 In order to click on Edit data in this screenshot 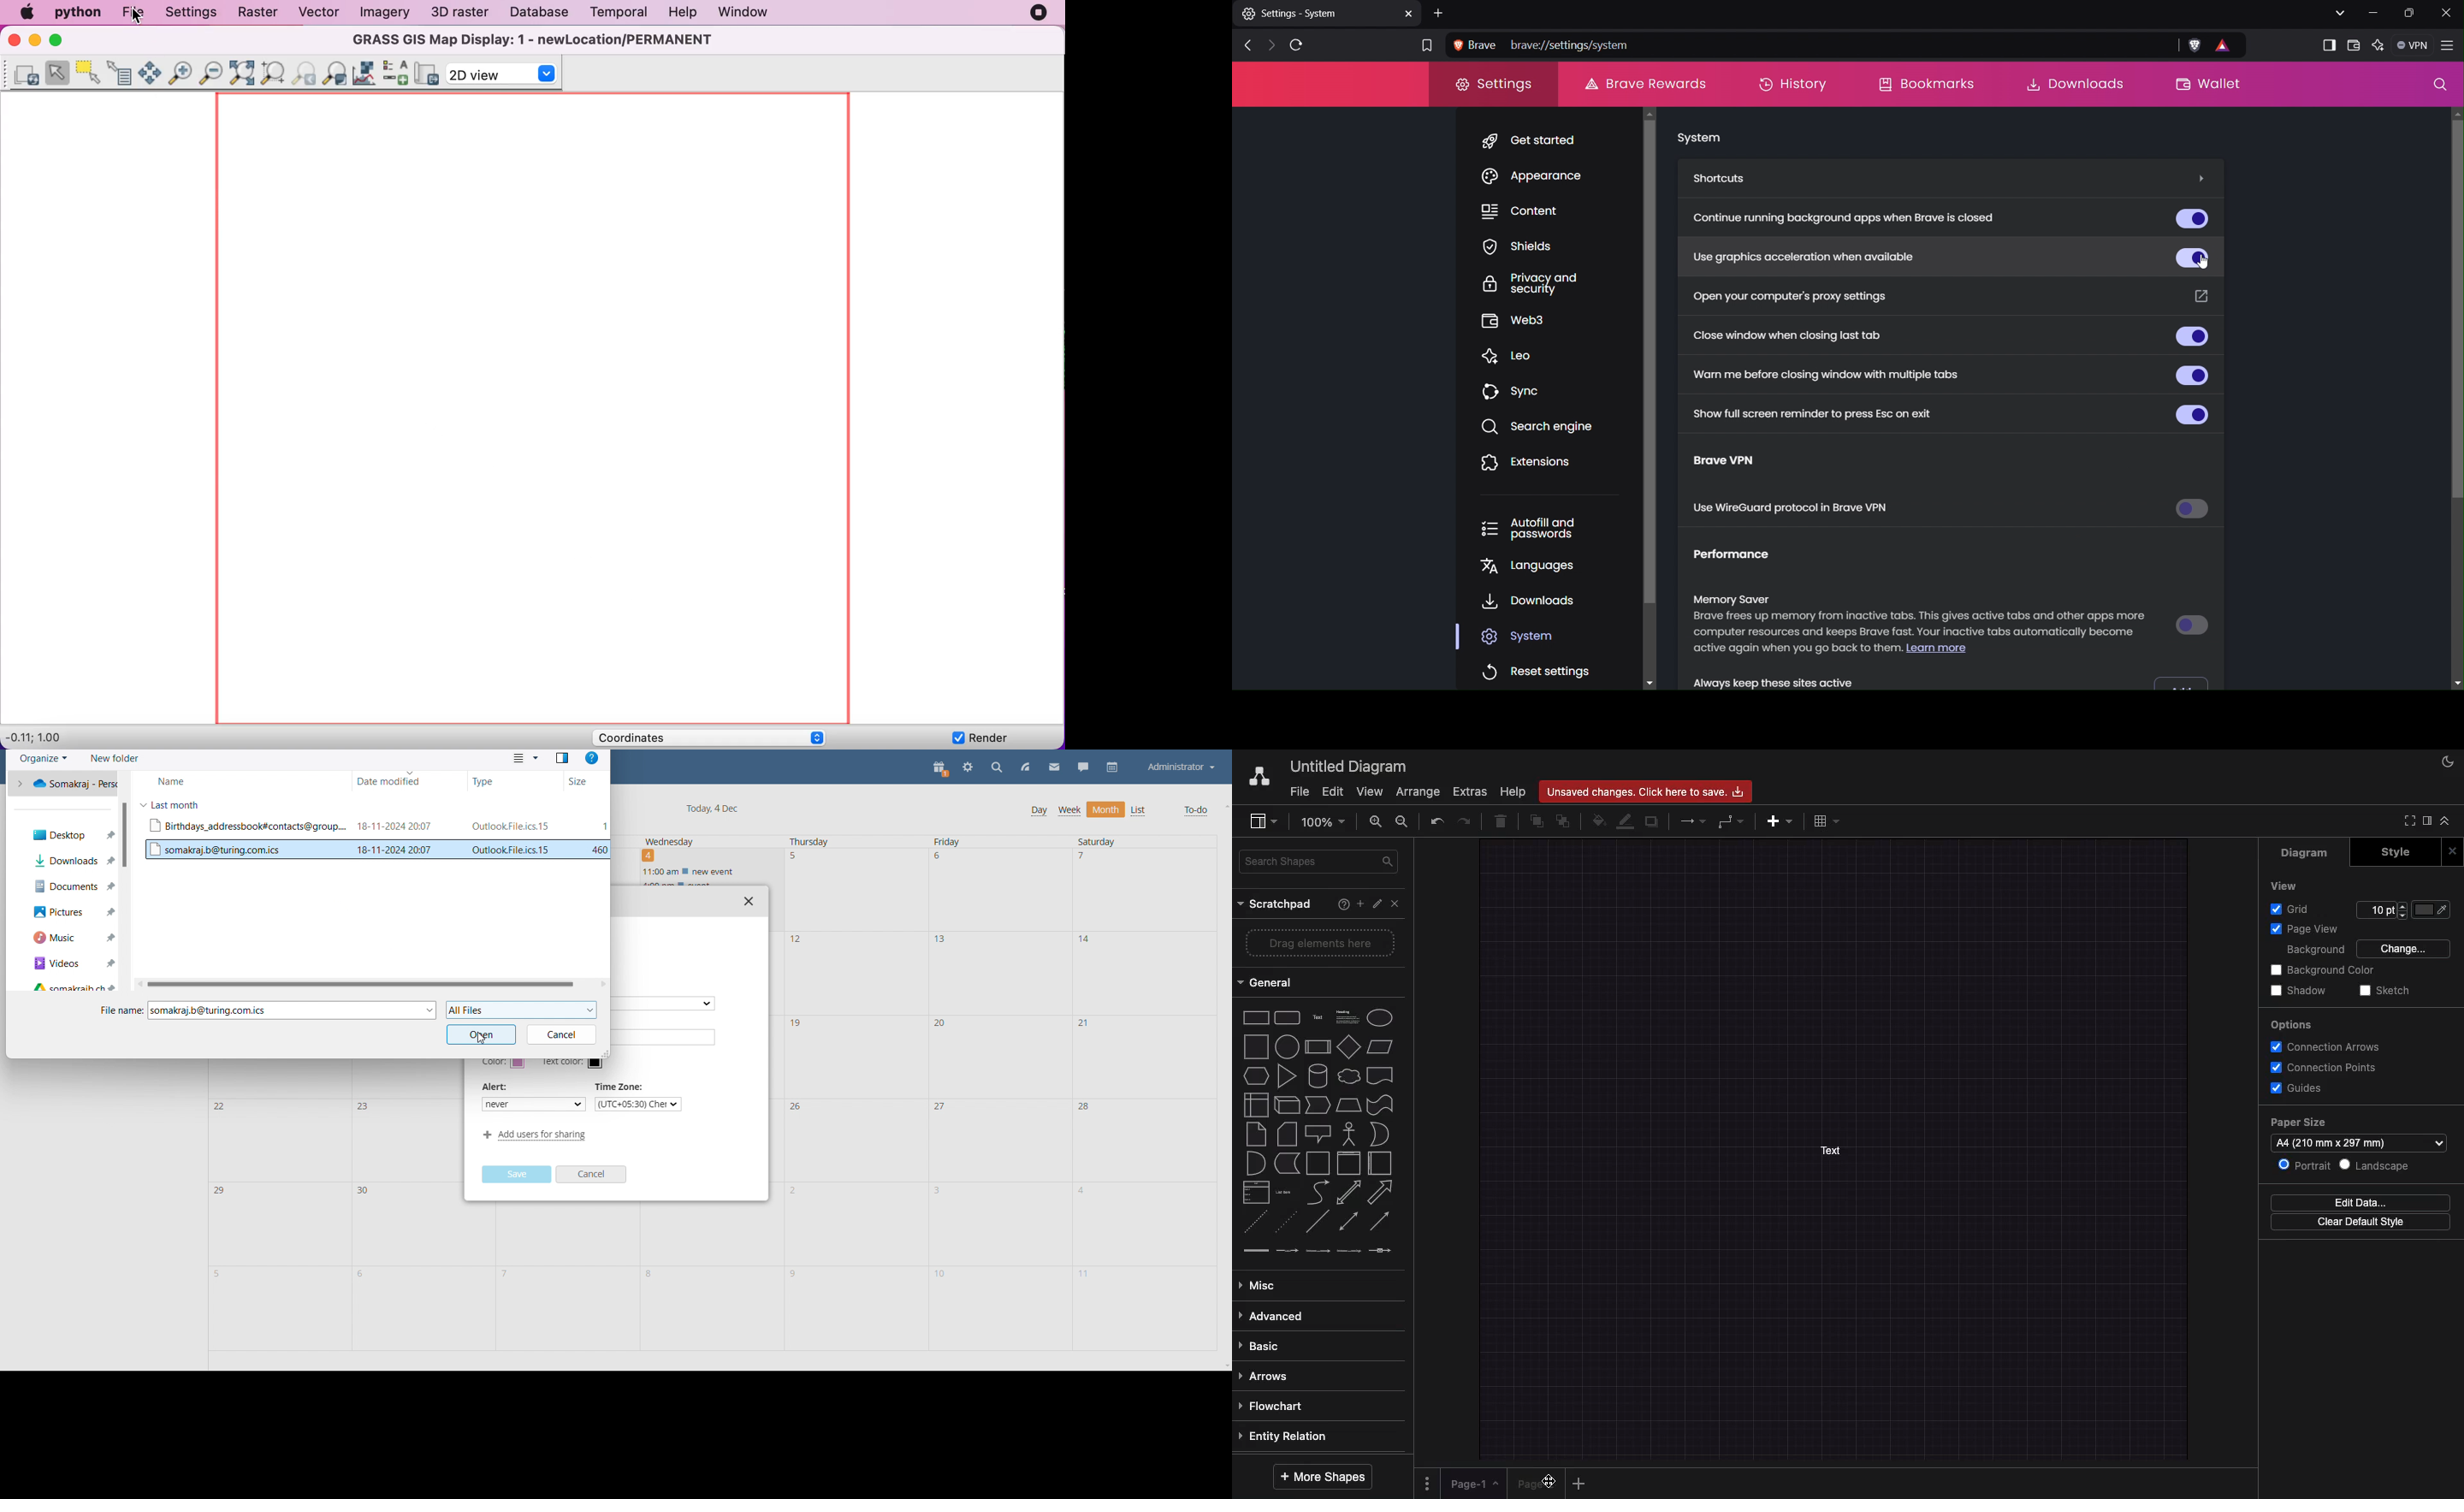, I will do `click(2360, 1204)`.